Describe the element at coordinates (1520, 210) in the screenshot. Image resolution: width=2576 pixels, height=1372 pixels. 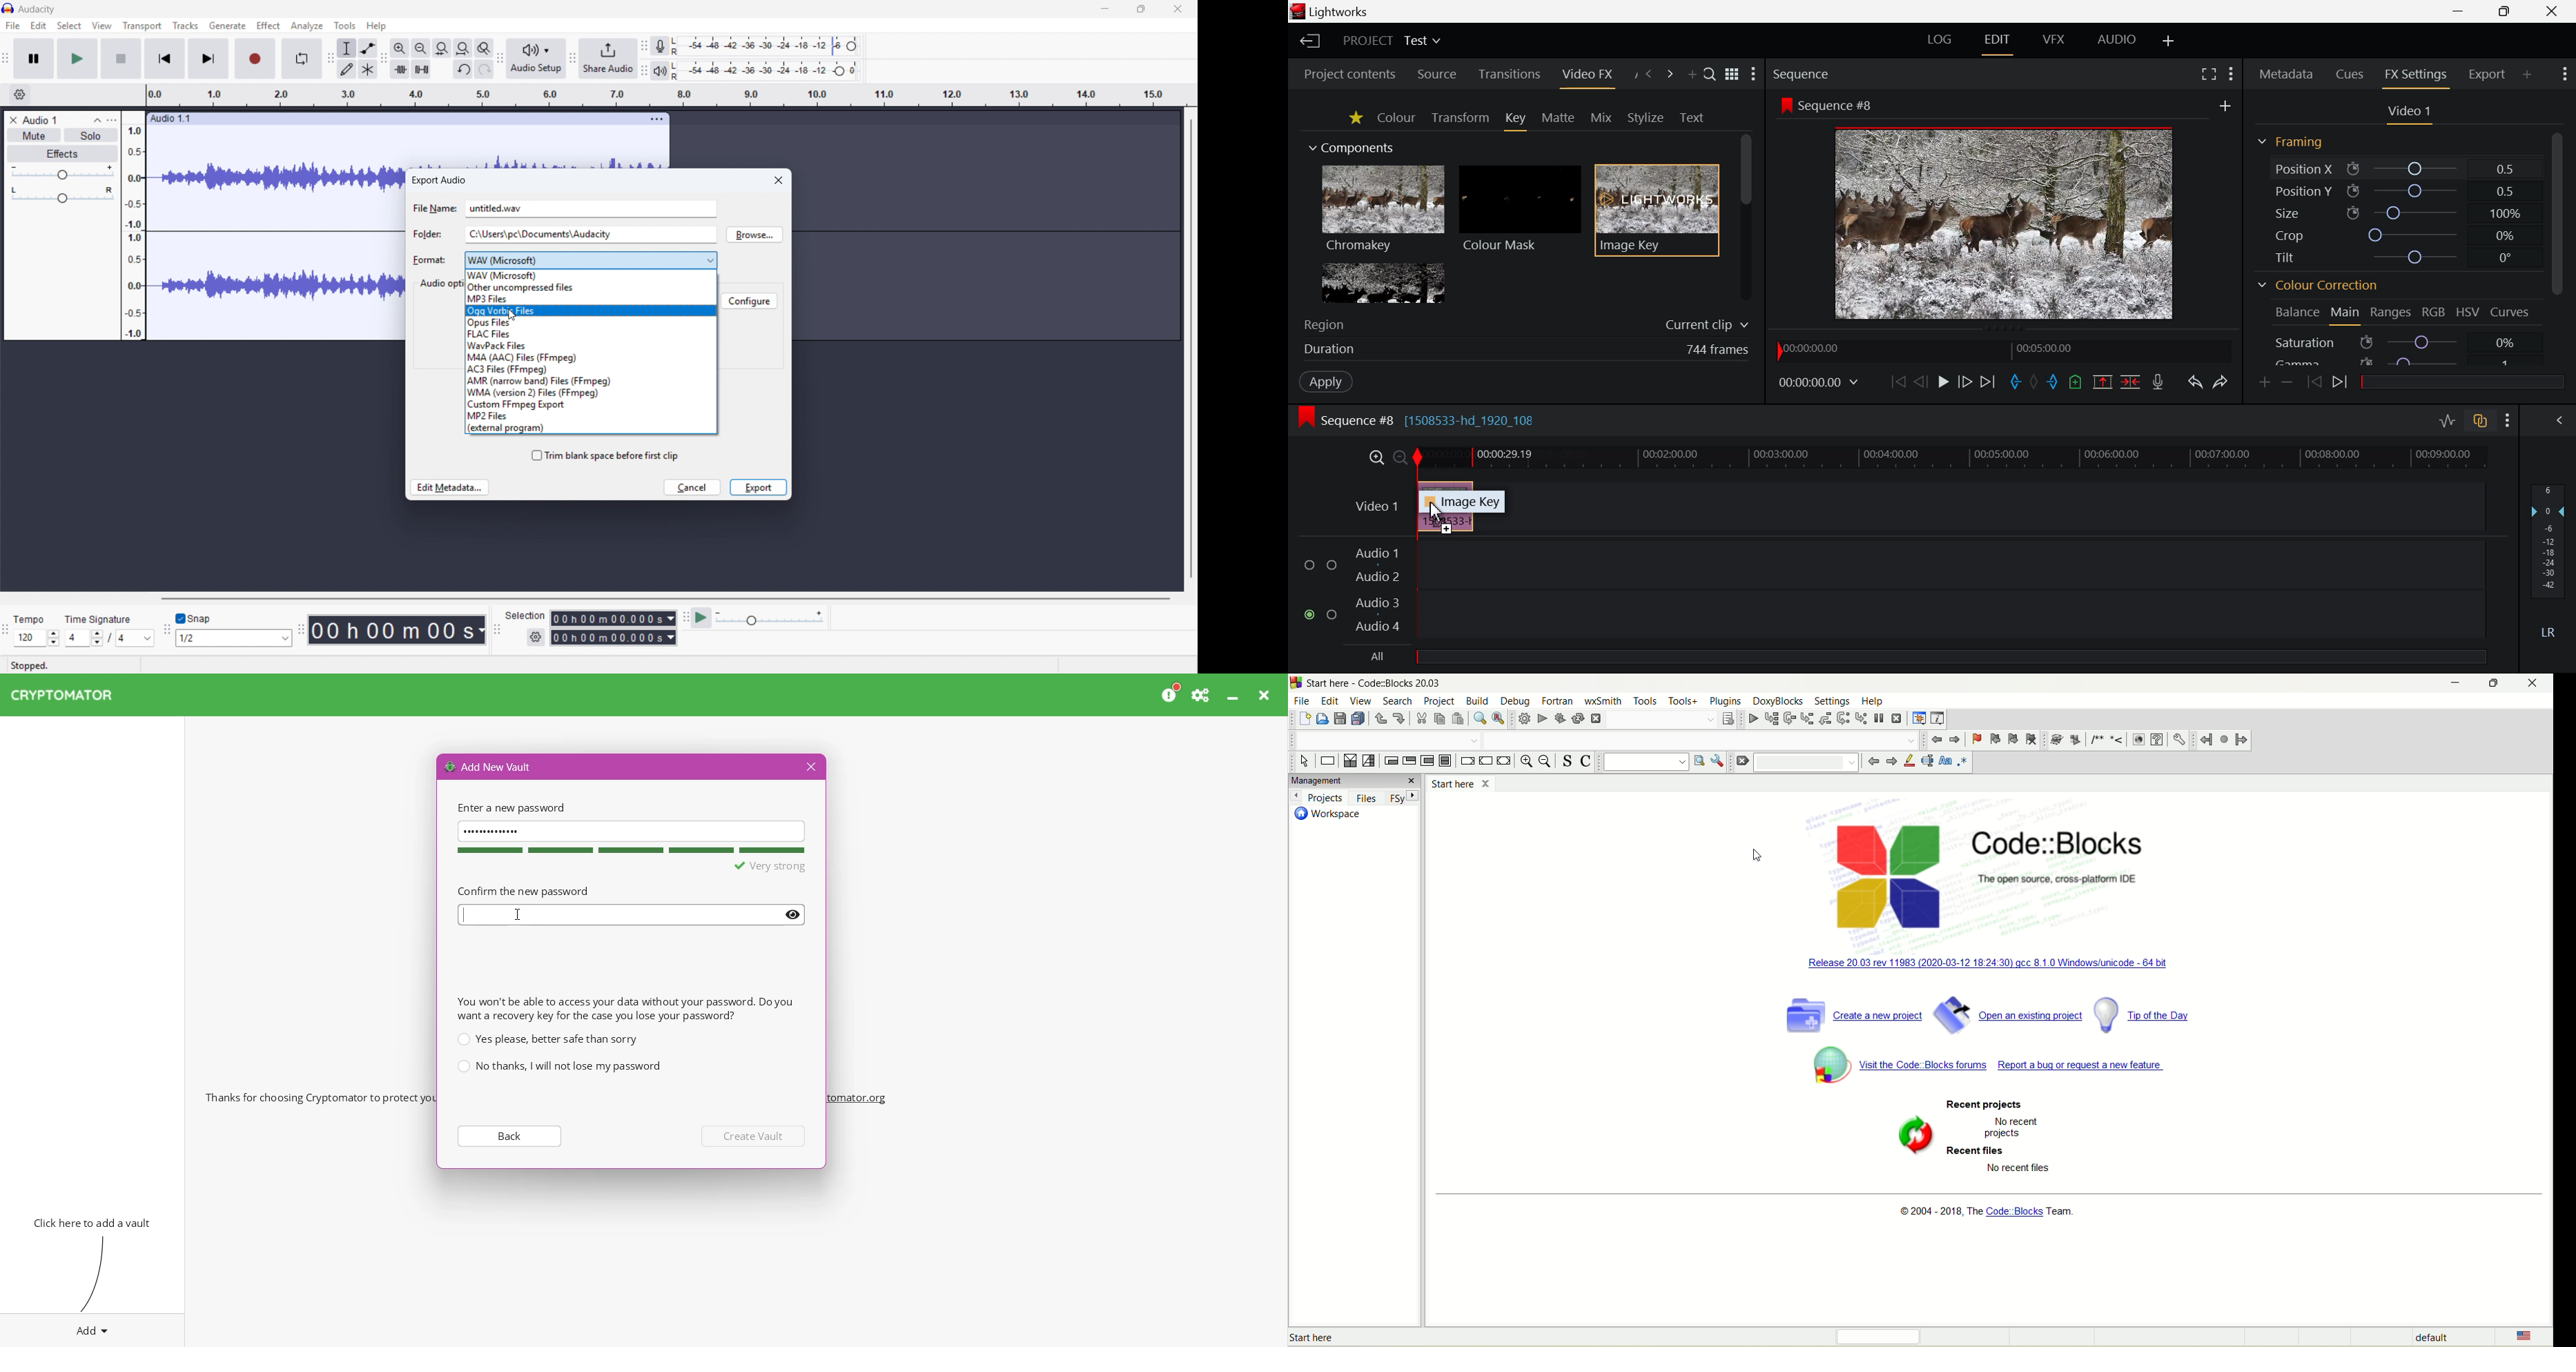
I see `Colour Mask` at that location.